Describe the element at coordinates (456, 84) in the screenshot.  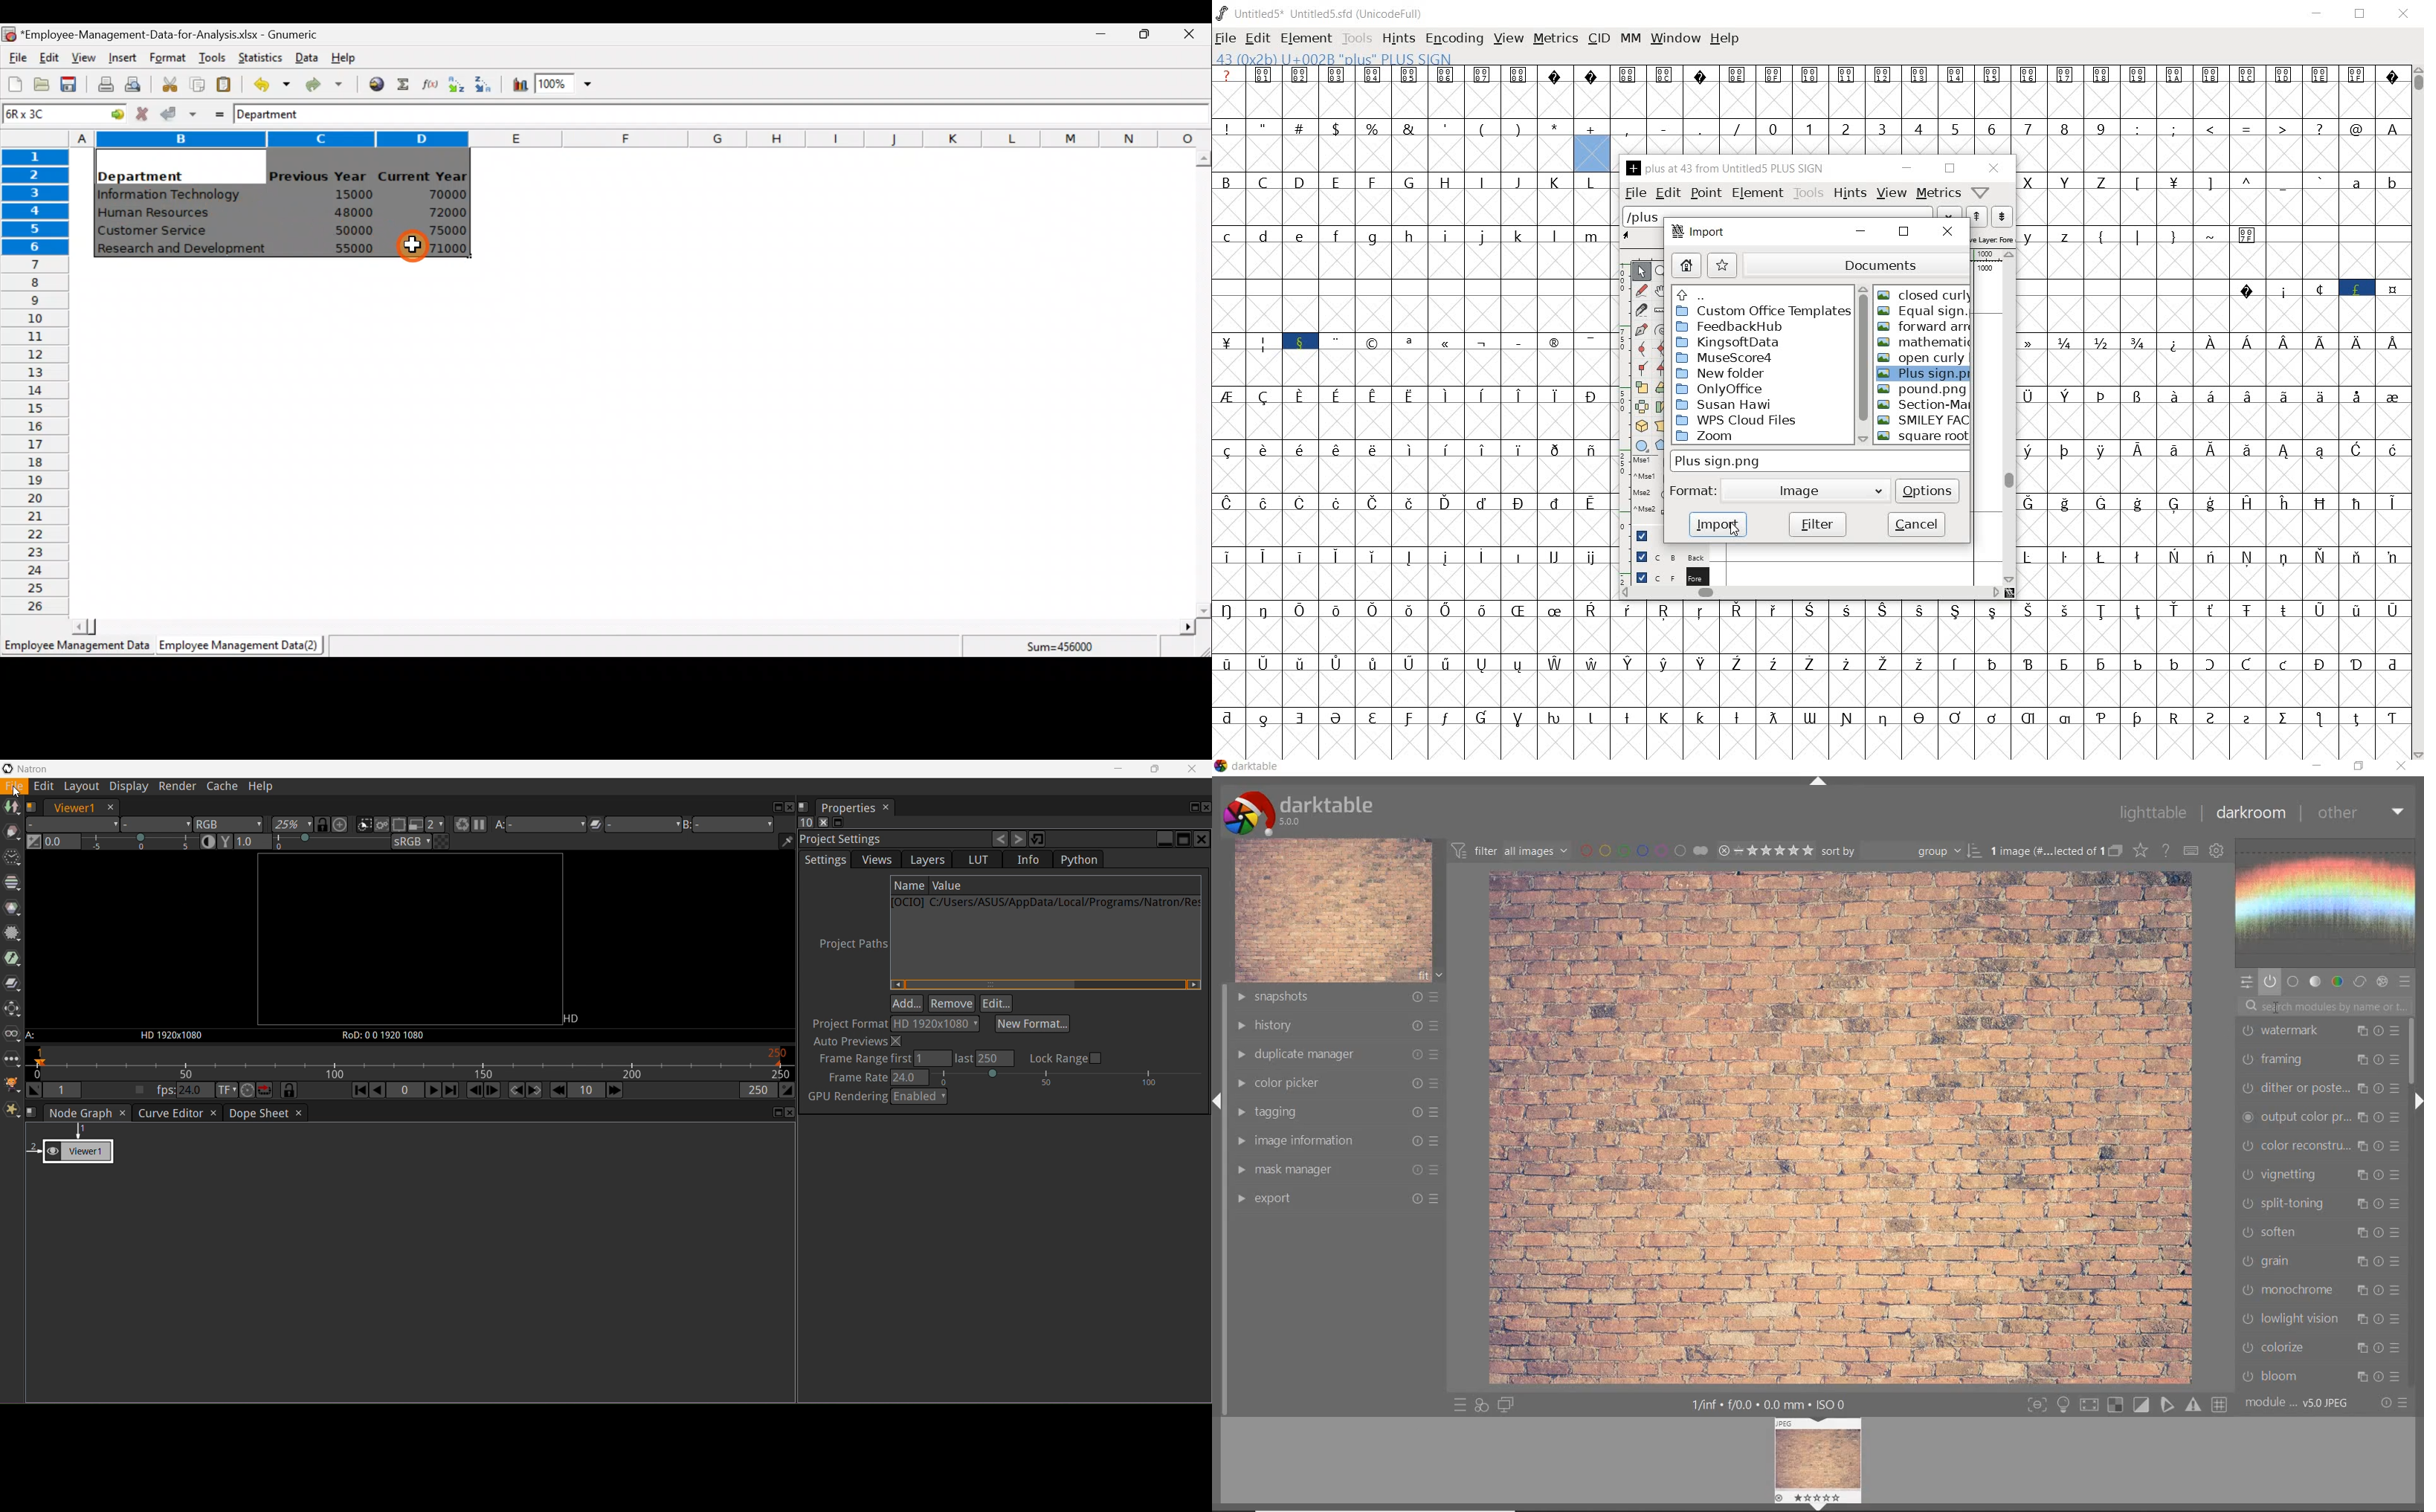
I see `Sort in Ascending order` at that location.